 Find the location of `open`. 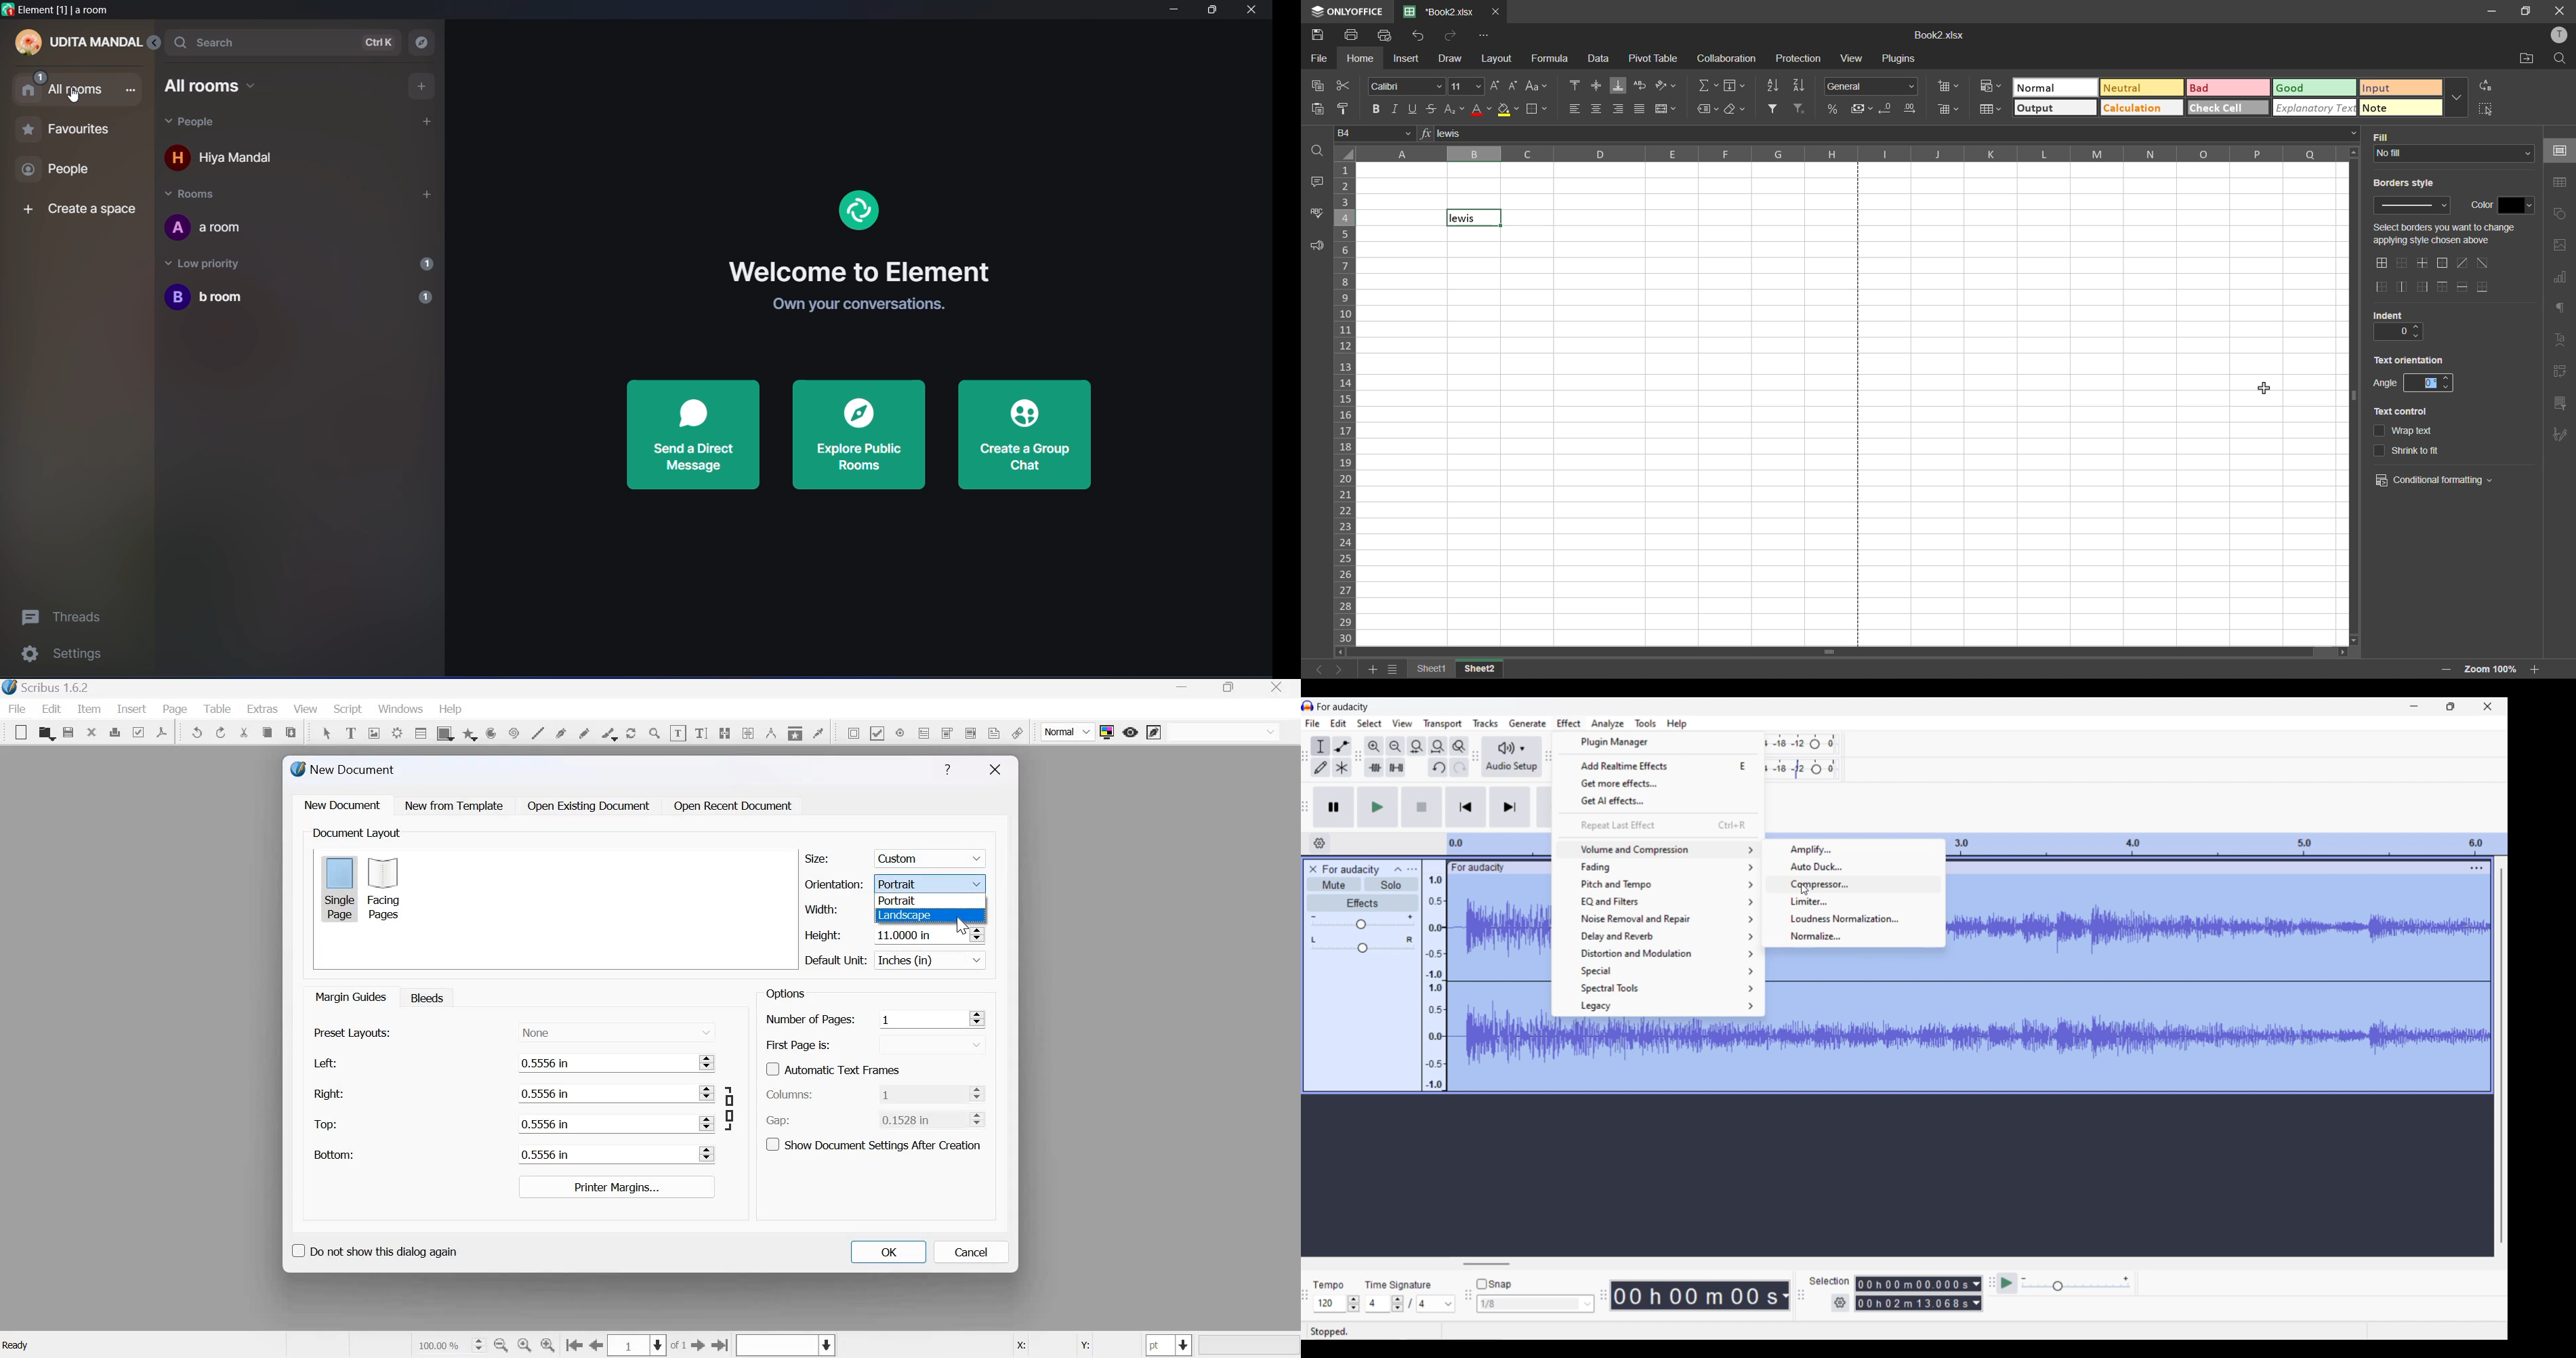

open is located at coordinates (46, 733).